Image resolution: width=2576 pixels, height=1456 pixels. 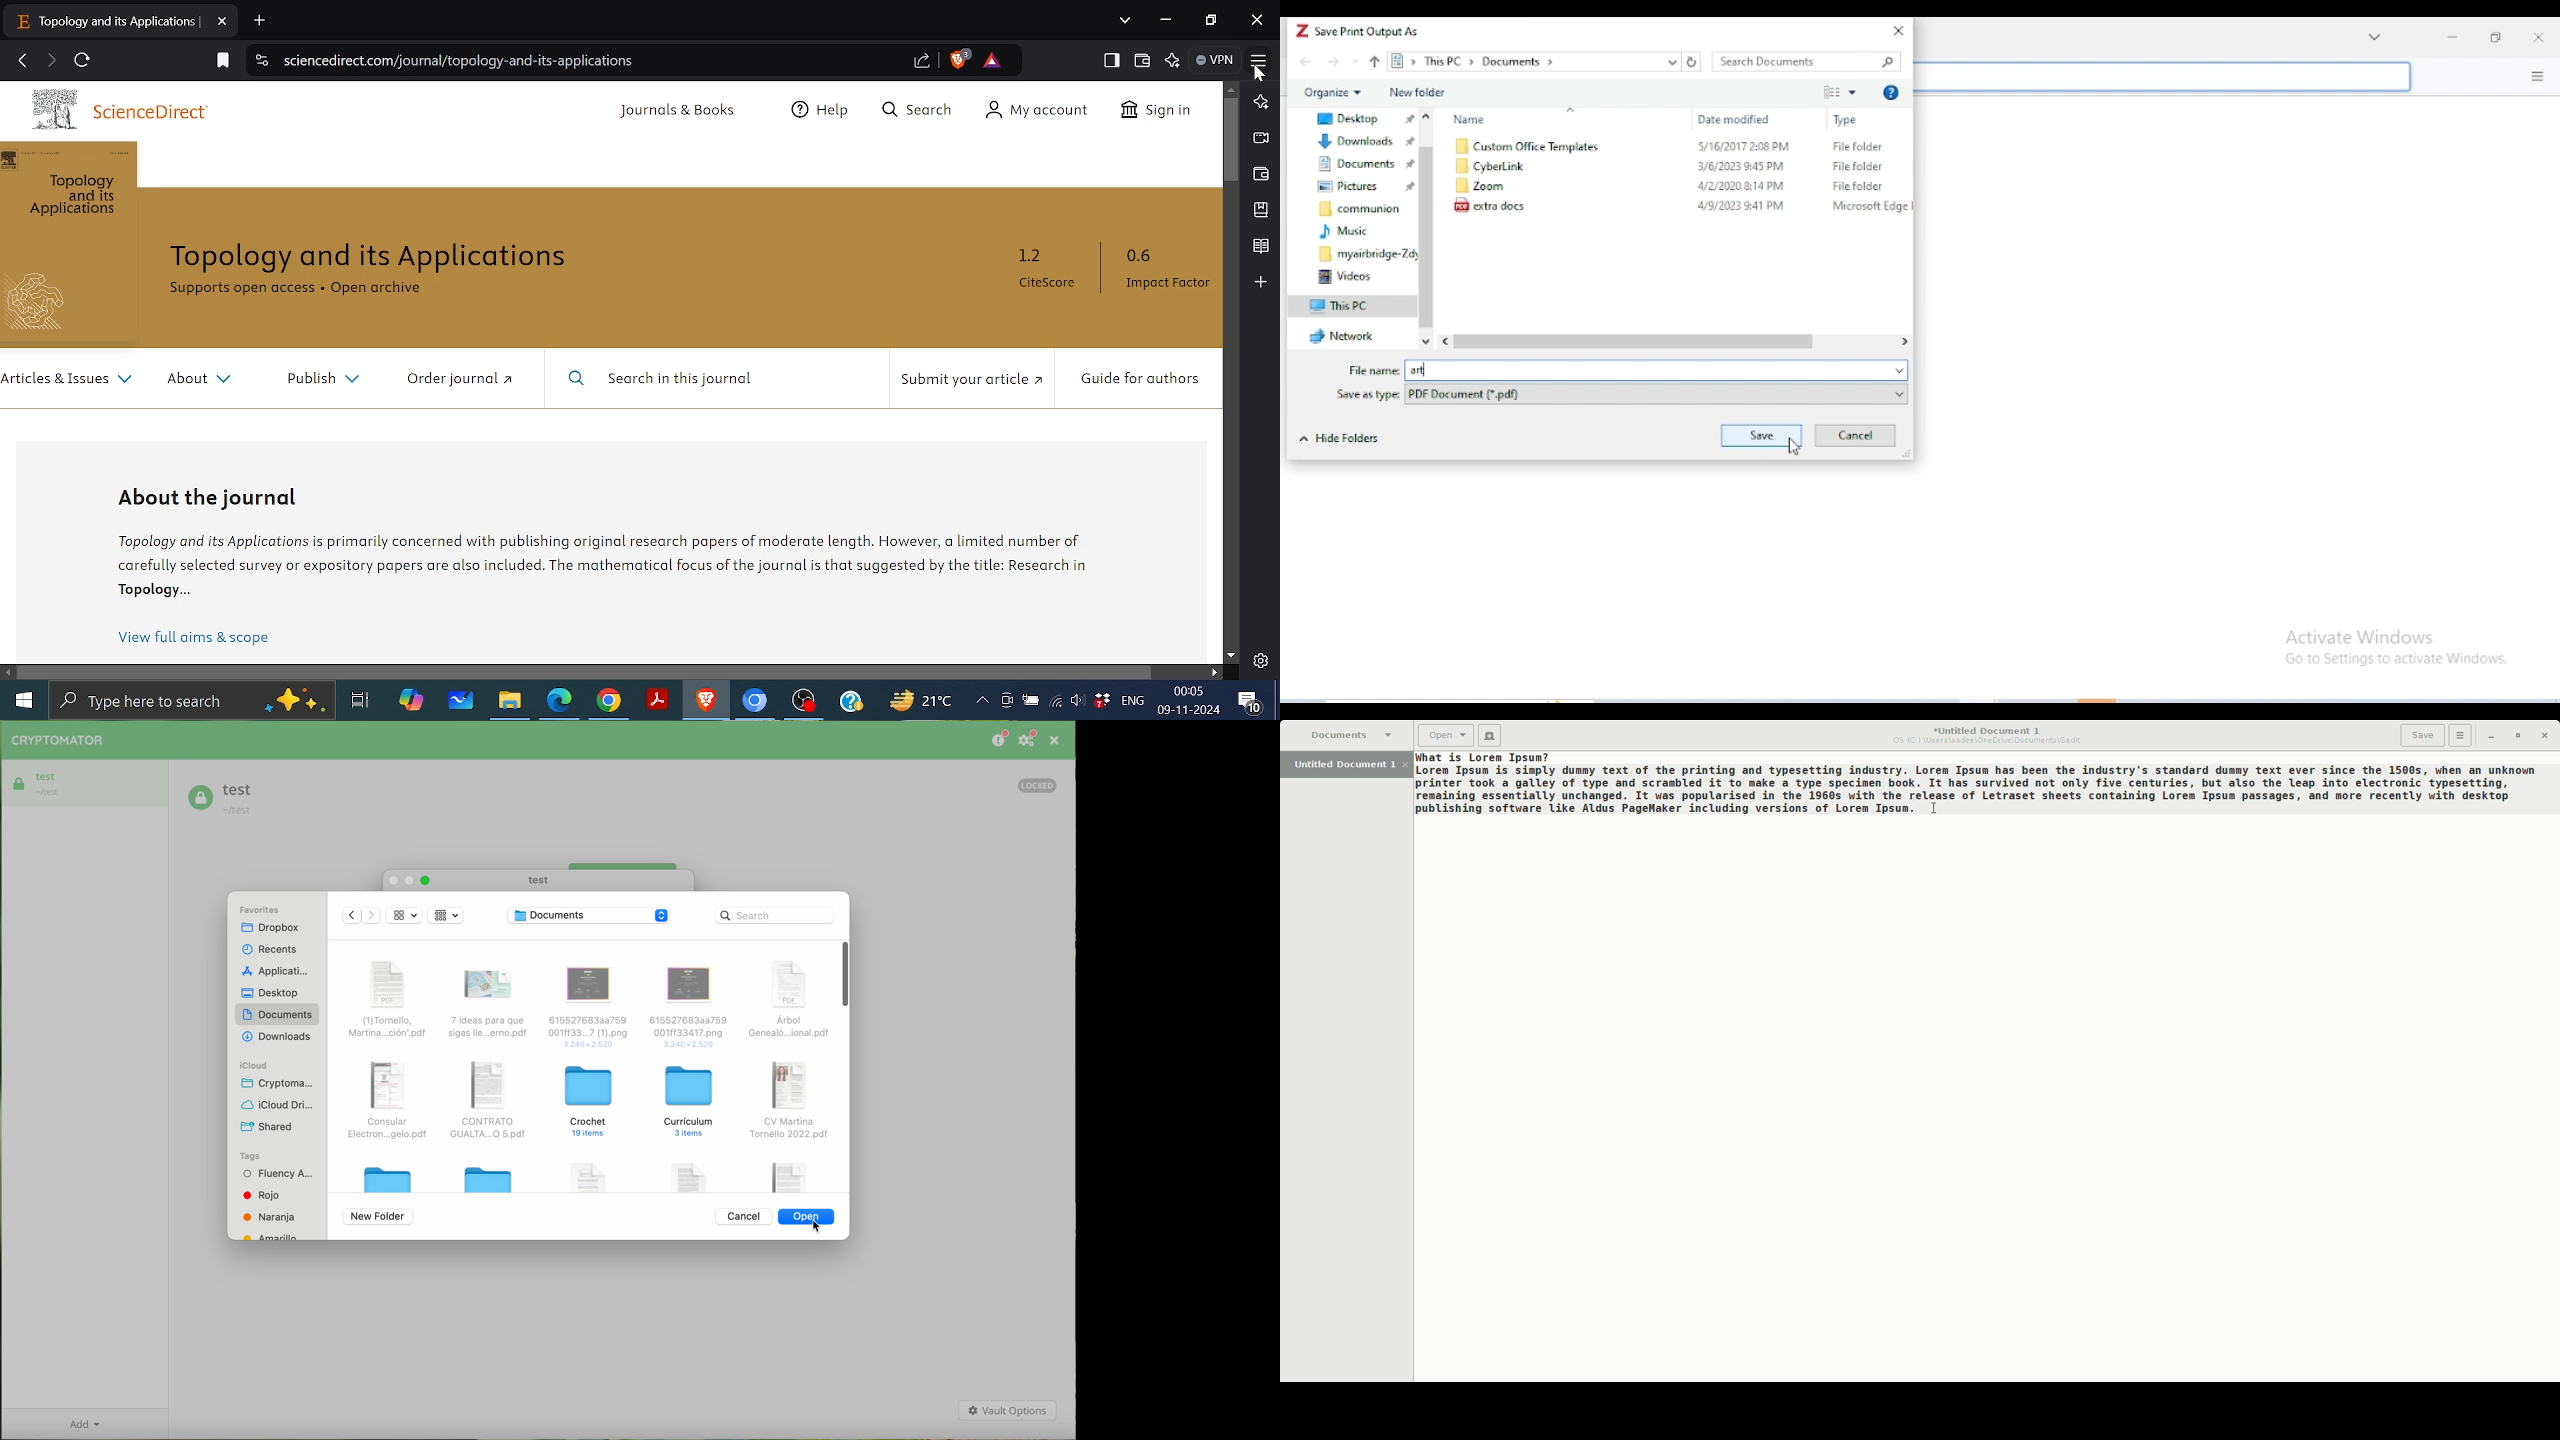 I want to click on L2/2020214PM, so click(x=1741, y=186).